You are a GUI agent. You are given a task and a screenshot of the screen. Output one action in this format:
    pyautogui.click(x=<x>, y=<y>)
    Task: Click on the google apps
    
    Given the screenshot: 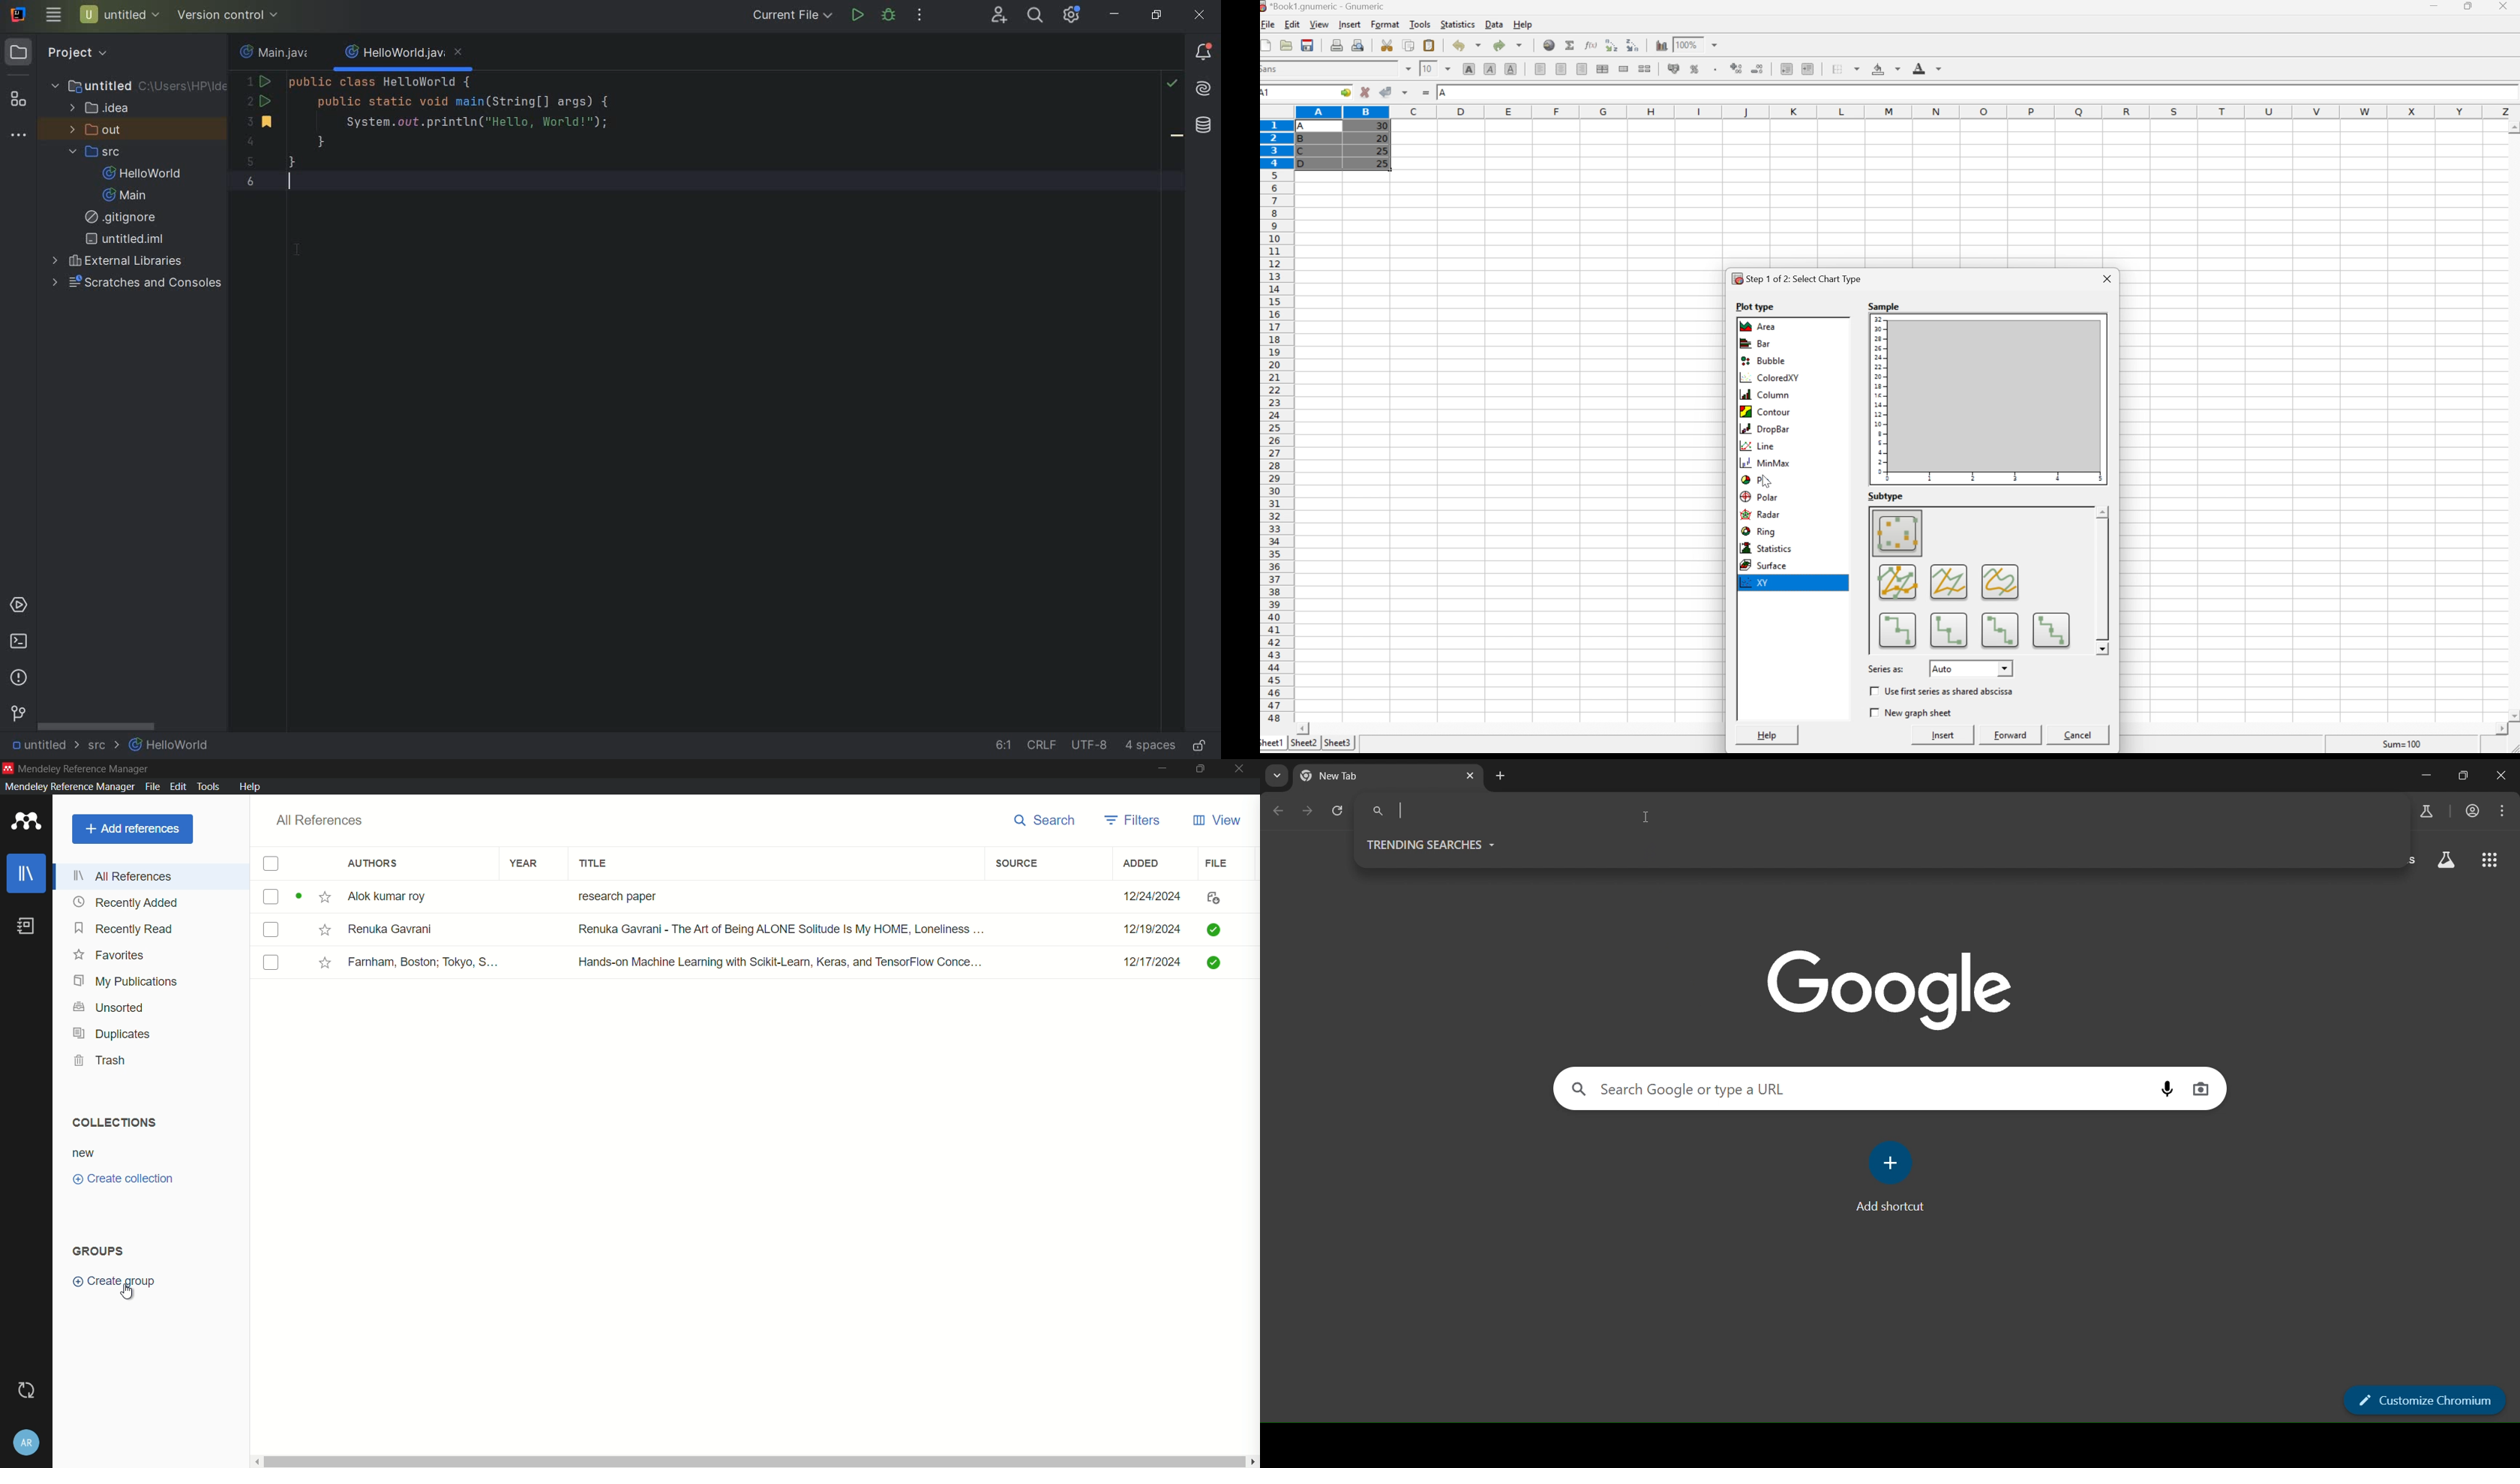 What is the action you would take?
    pyautogui.click(x=2491, y=860)
    